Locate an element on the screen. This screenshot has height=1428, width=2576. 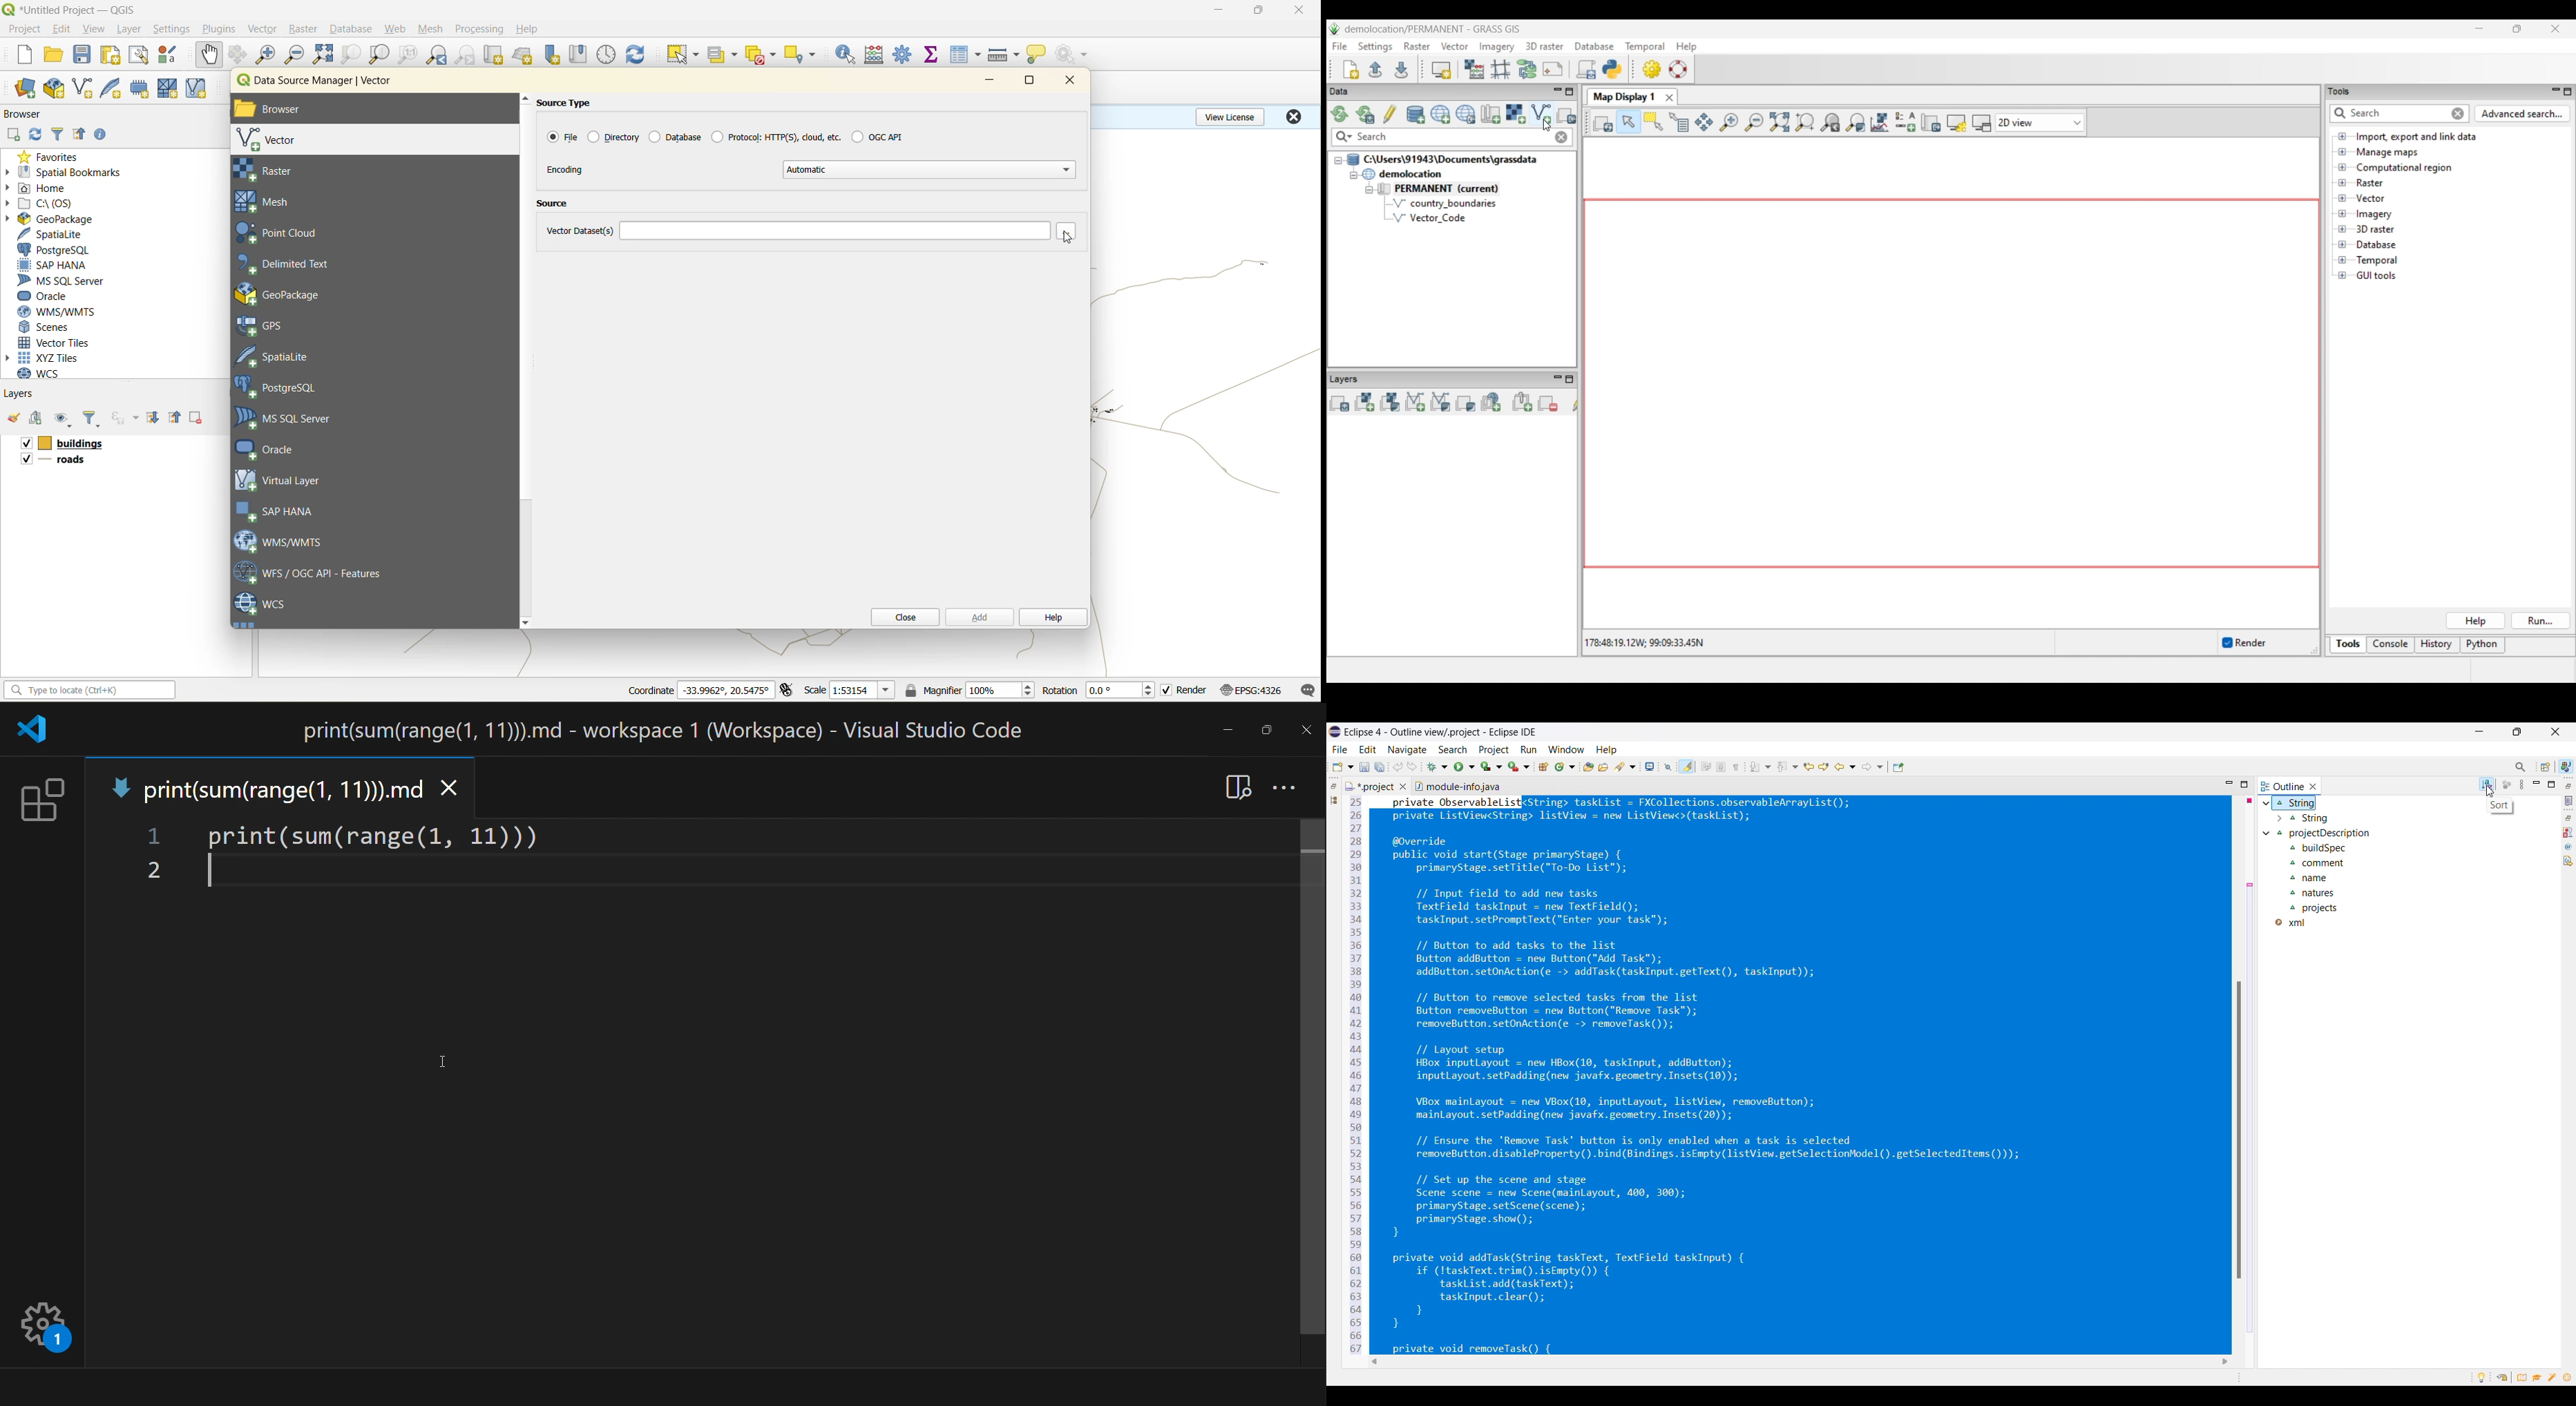
vector is located at coordinates (264, 29).